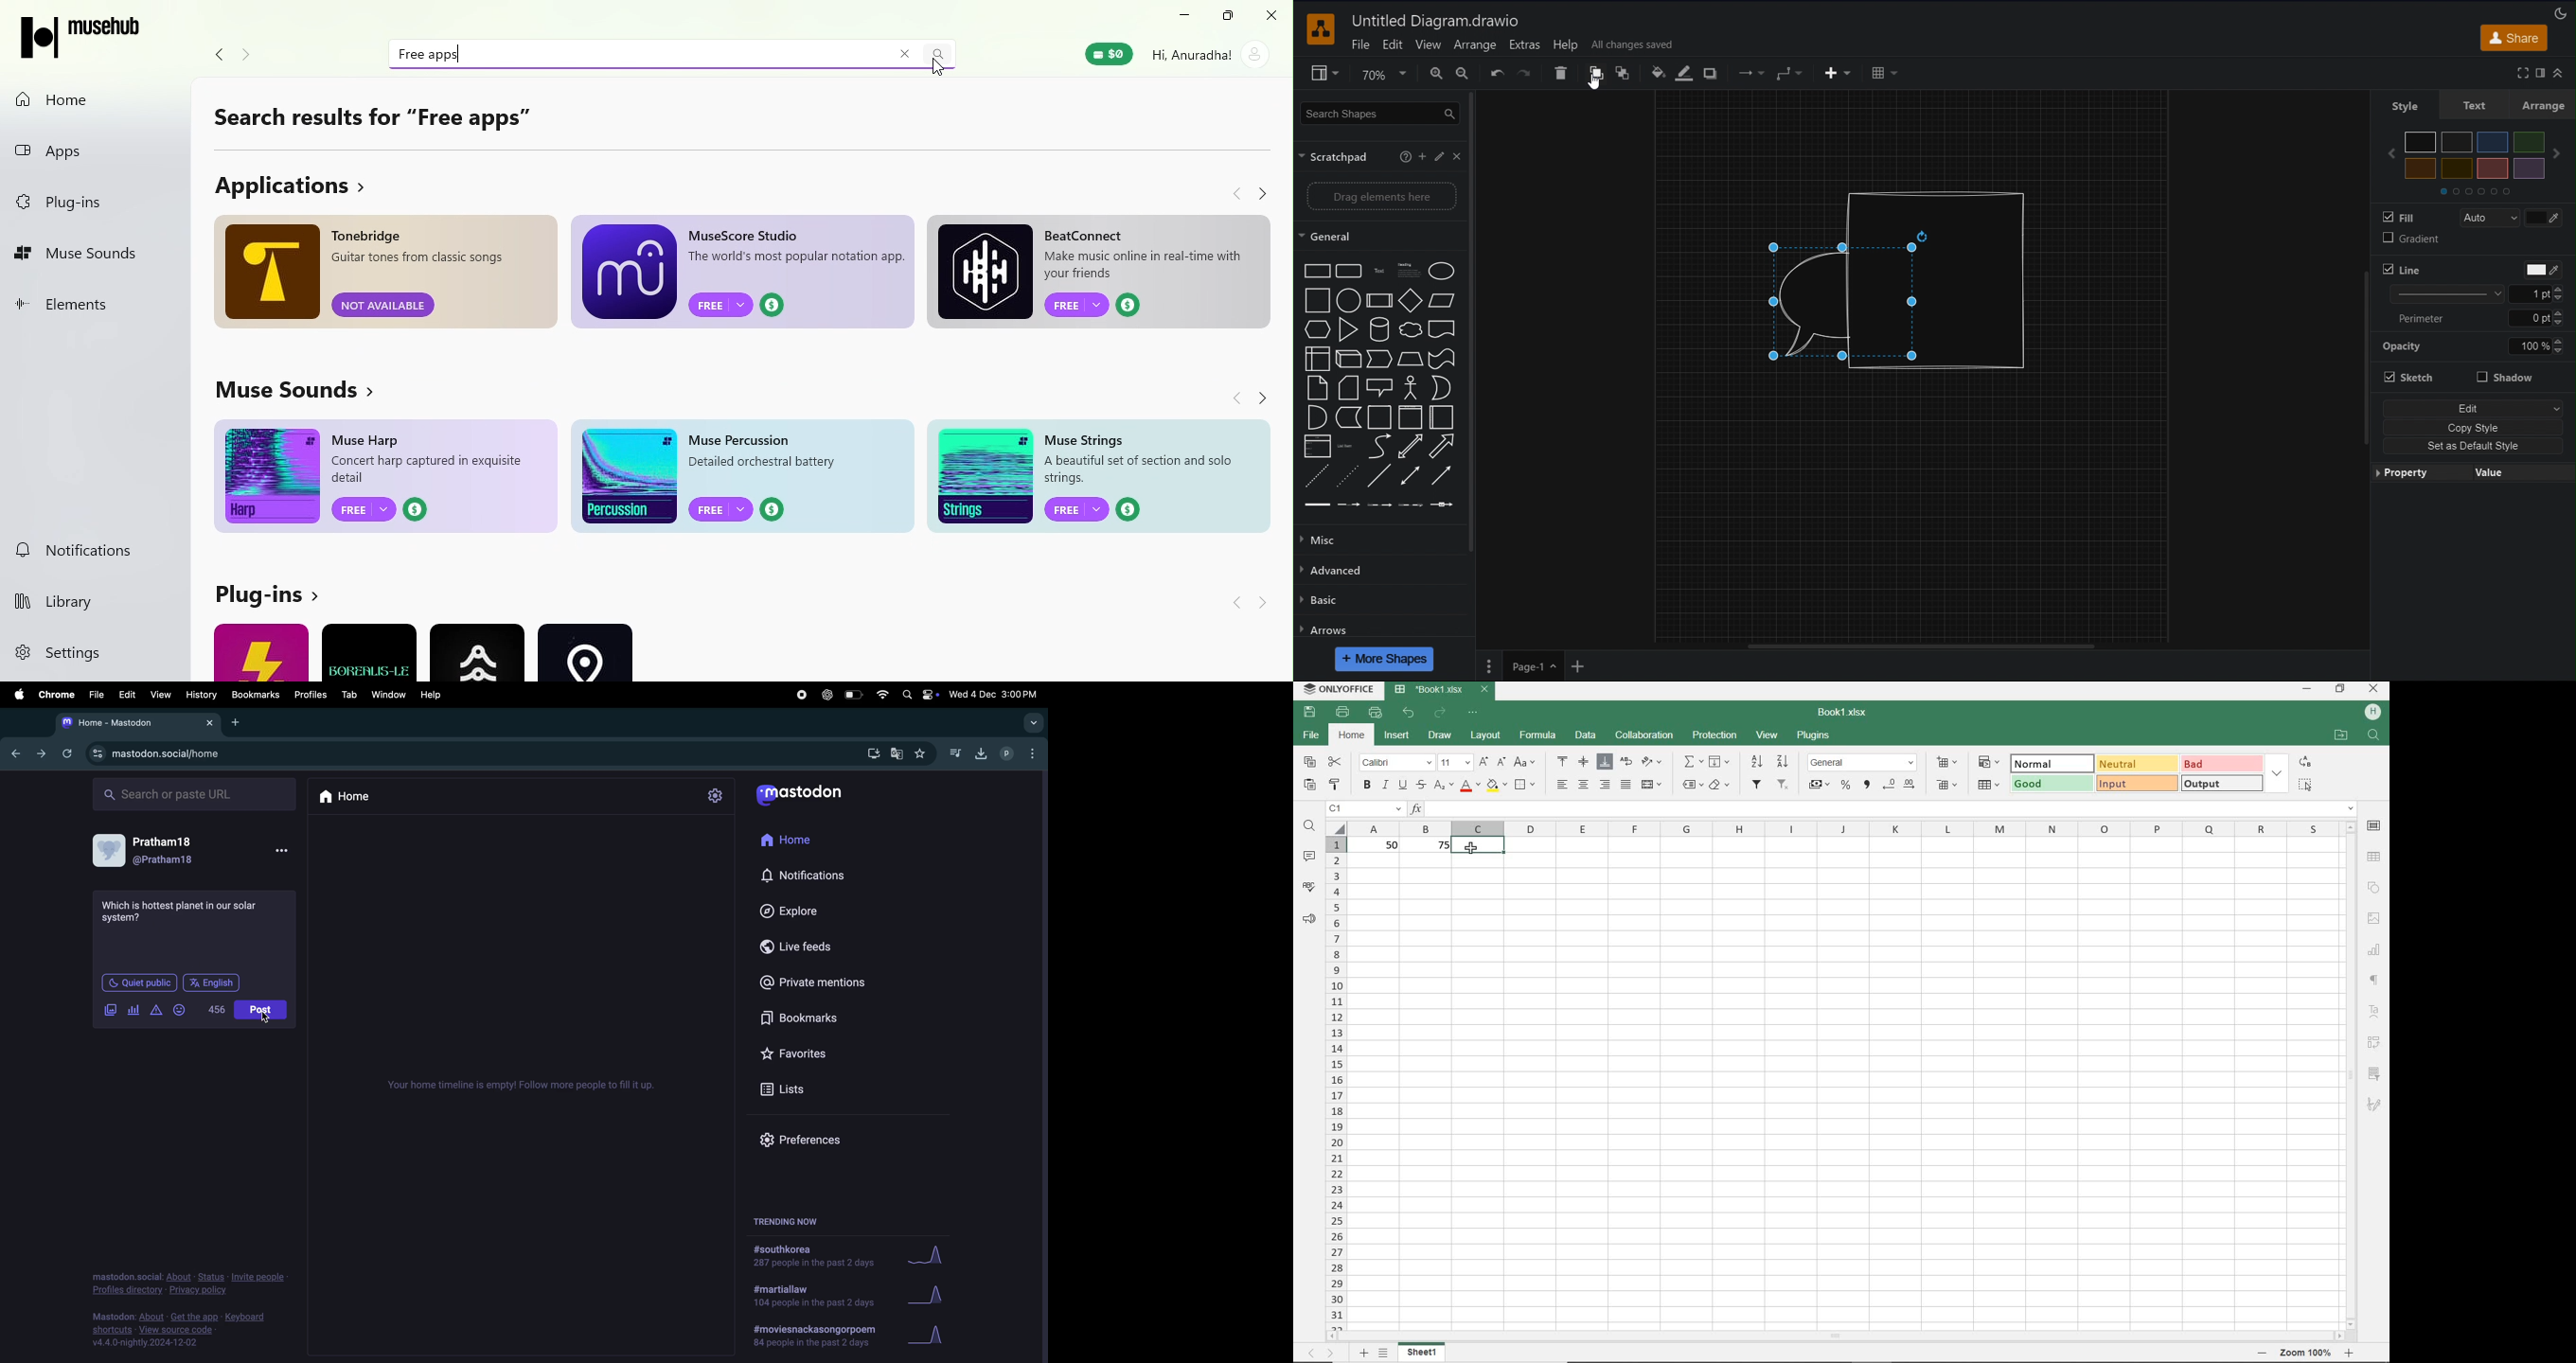 This screenshot has width=2576, height=1372. I want to click on images, so click(110, 1010).